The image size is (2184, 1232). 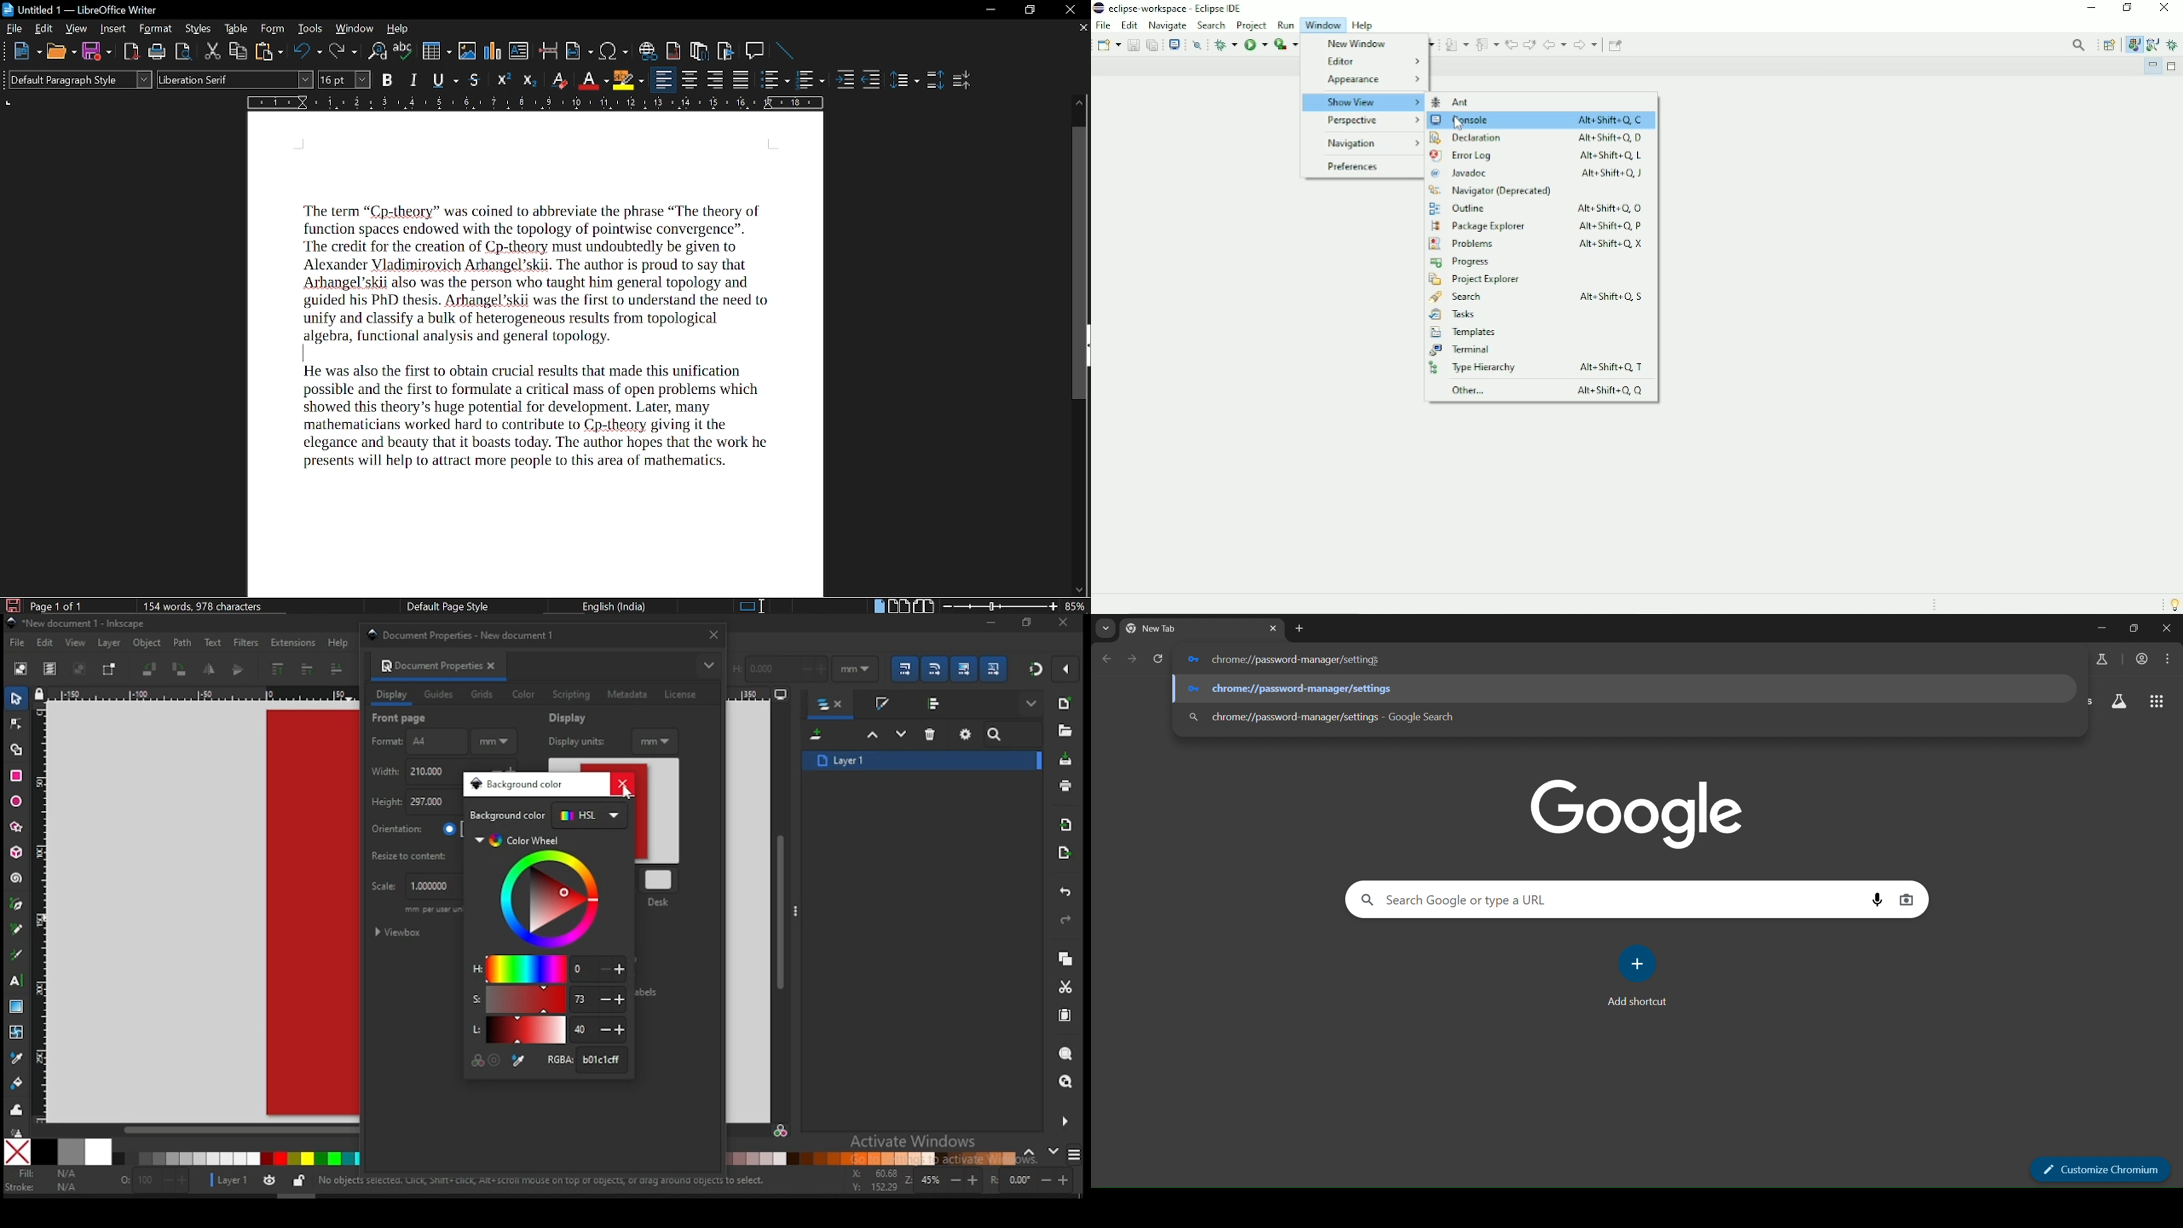 I want to click on close window, so click(x=1026, y=623).